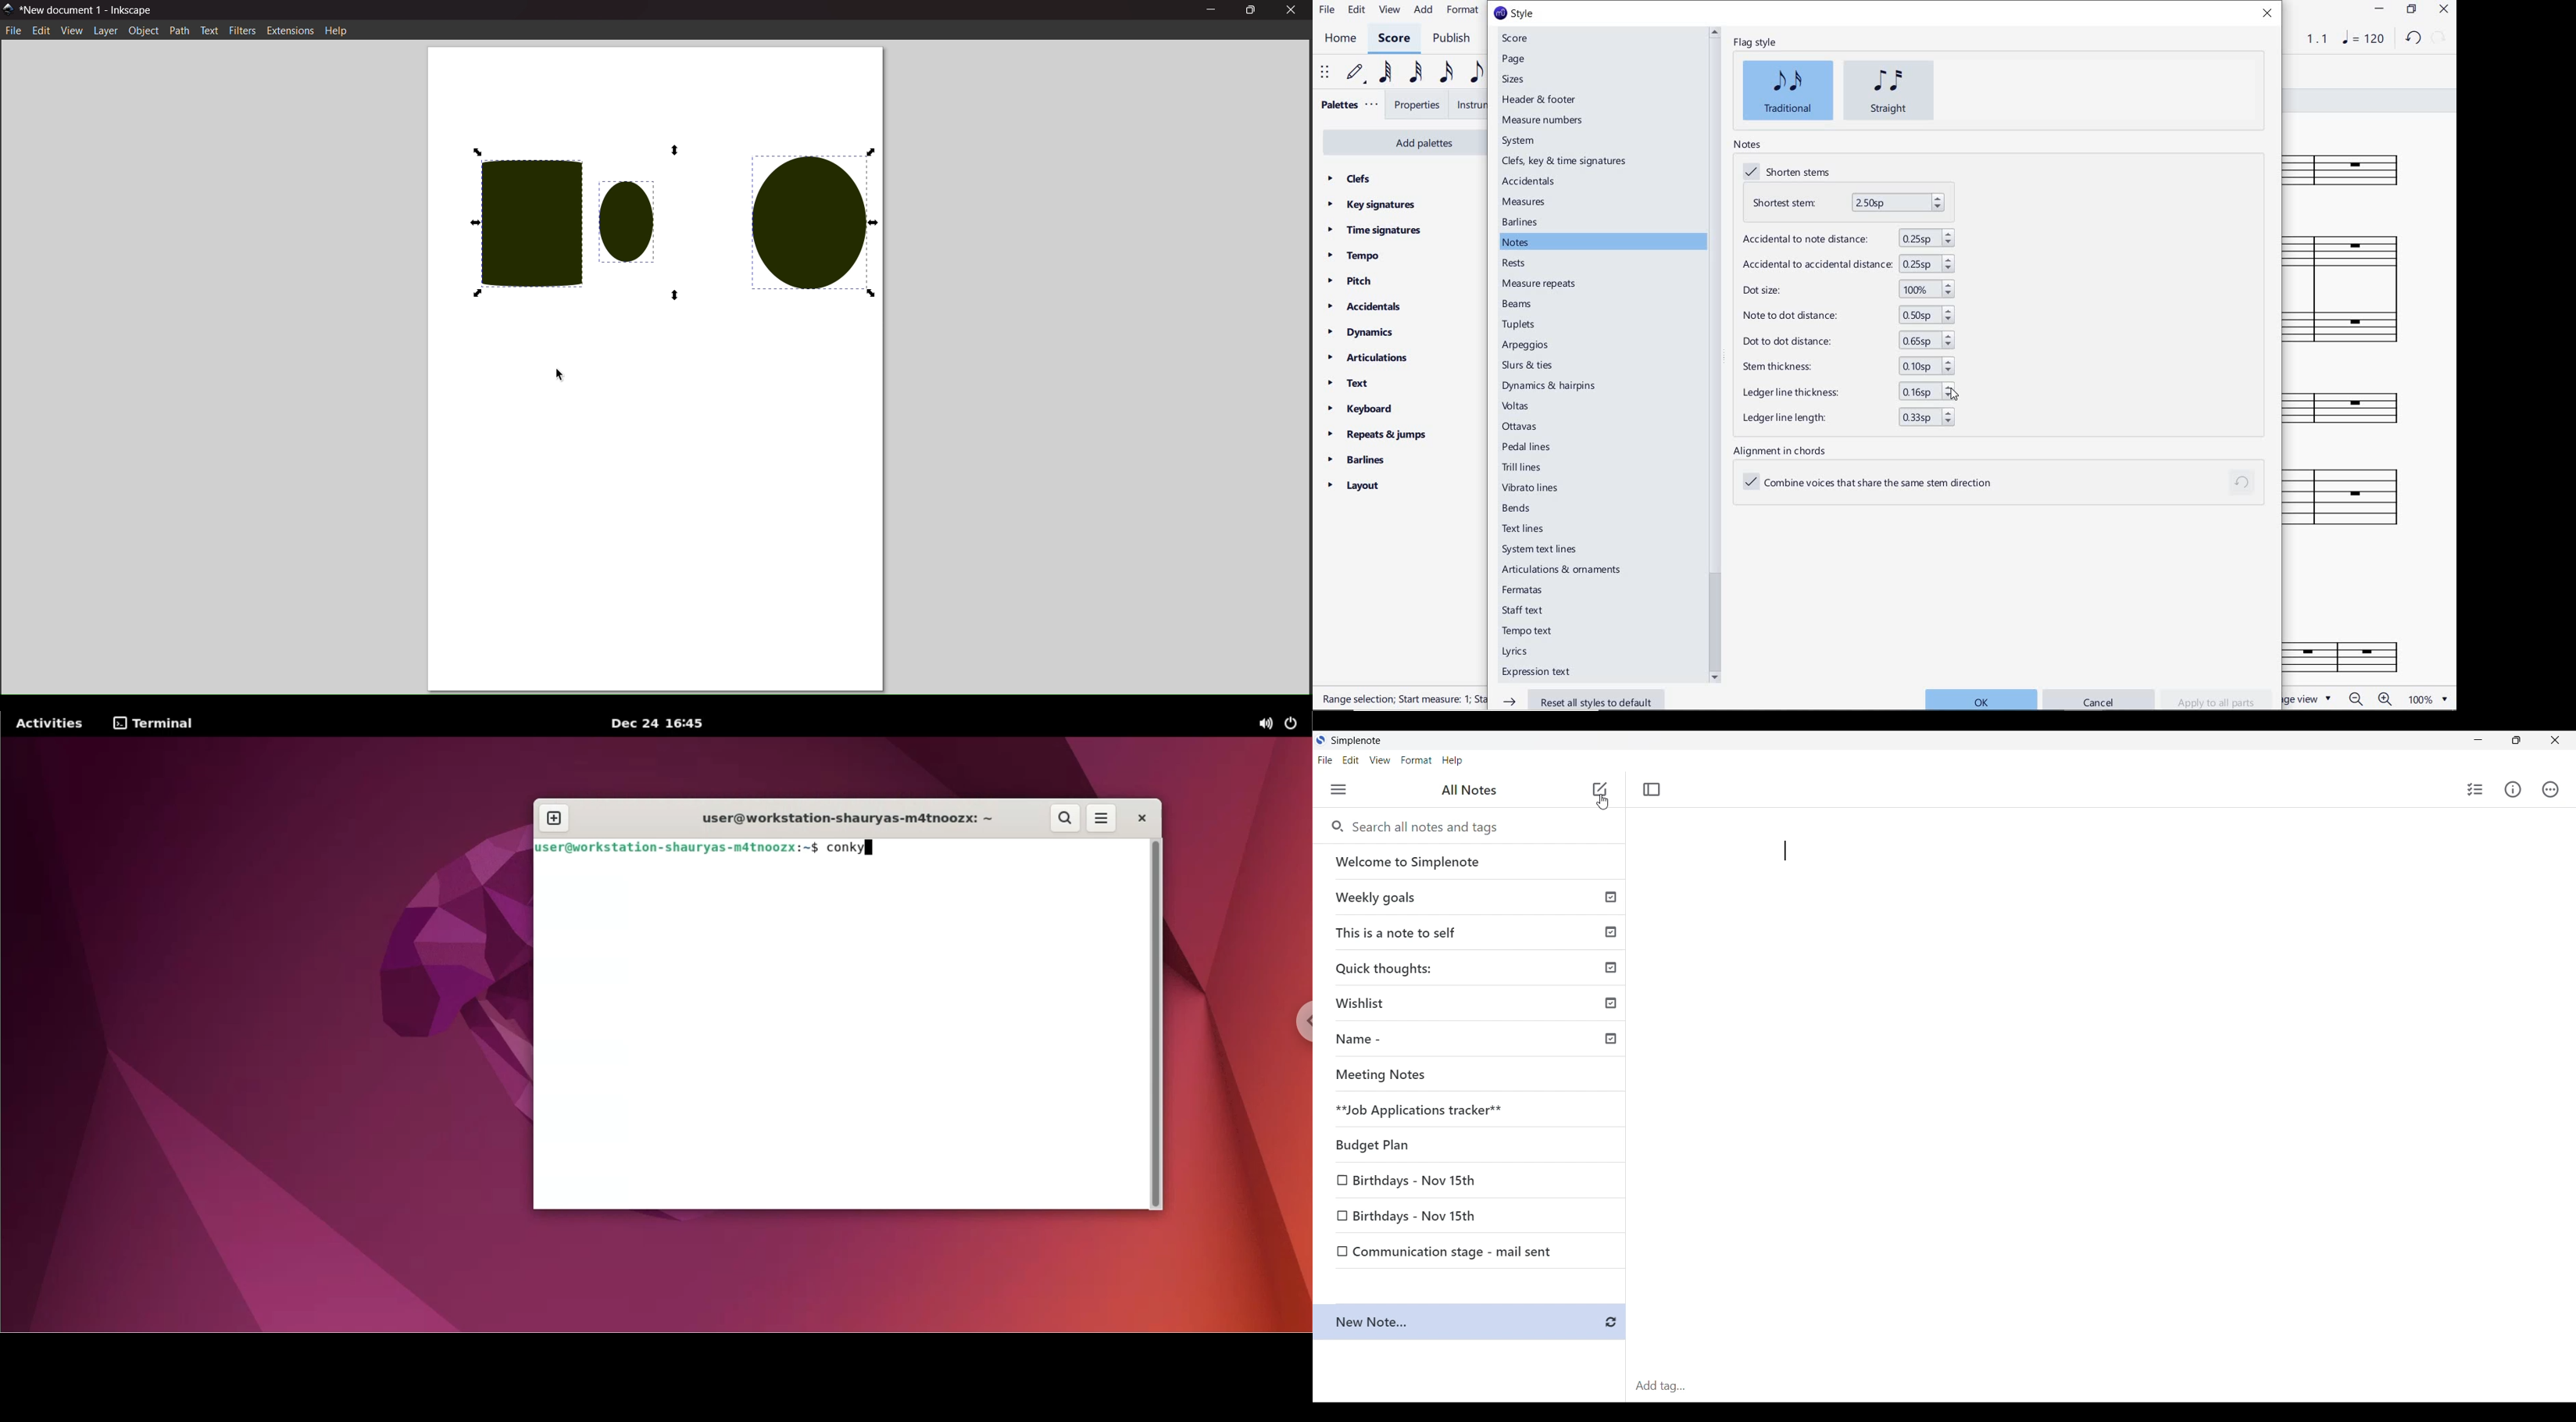  I want to click on bends, so click(1520, 507).